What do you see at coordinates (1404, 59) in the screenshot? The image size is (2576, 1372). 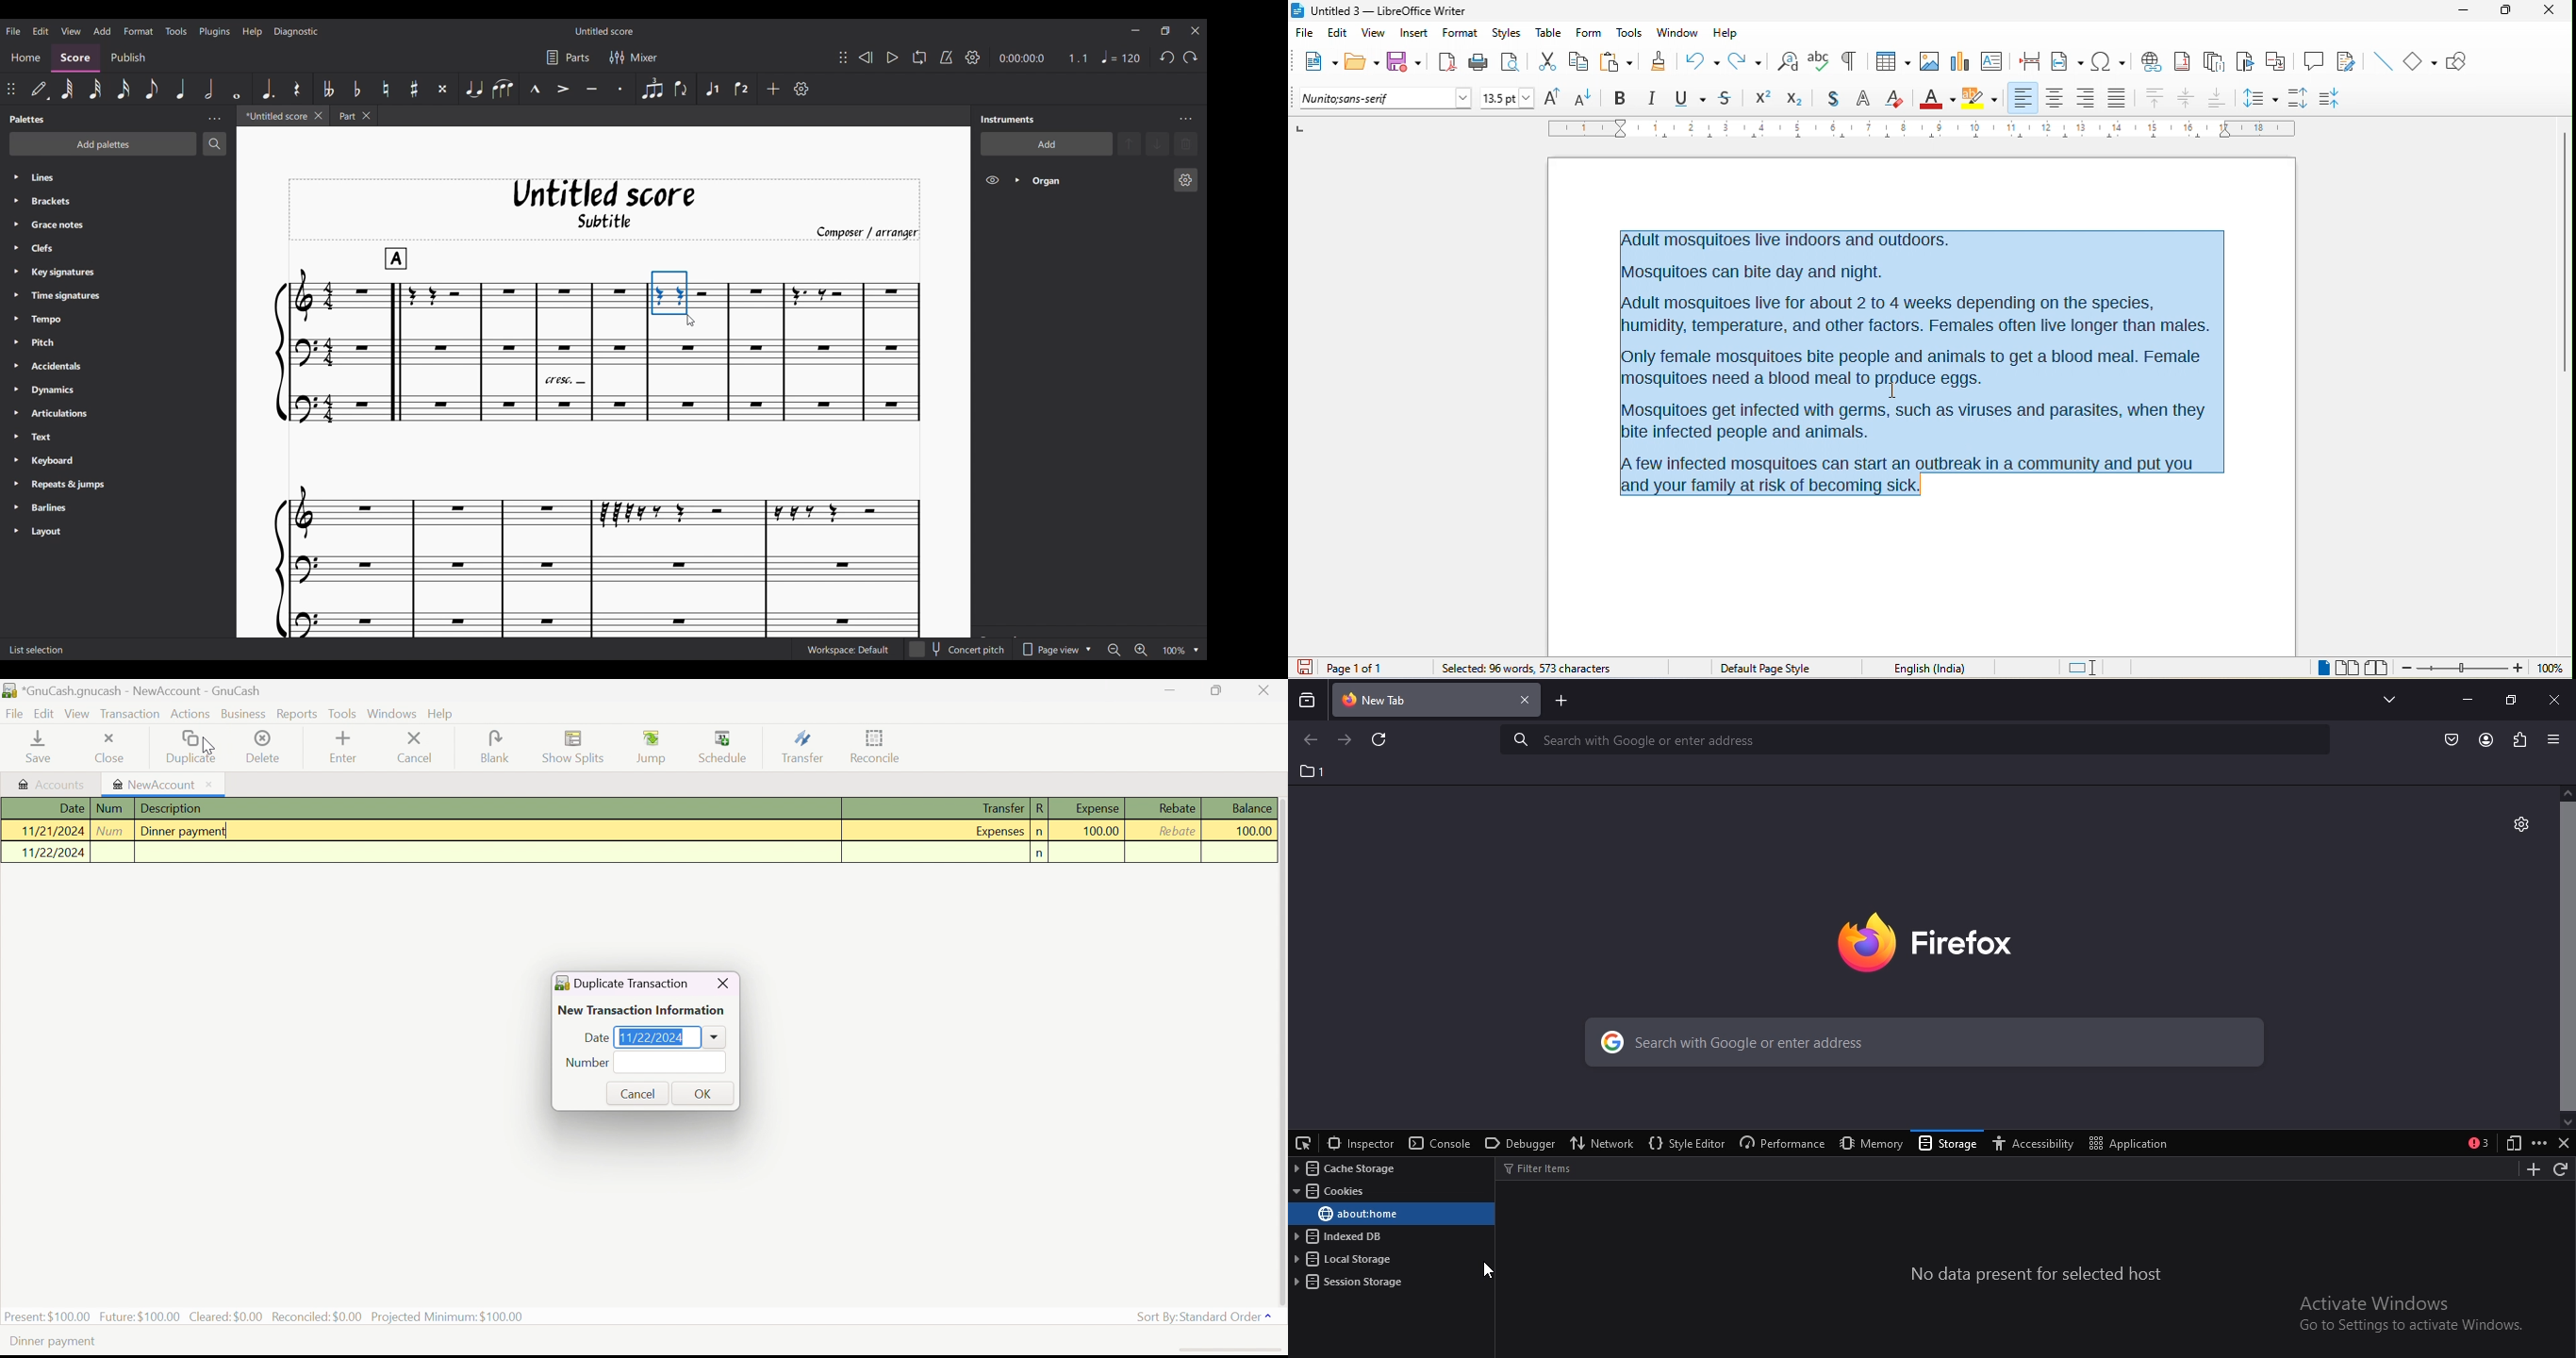 I see `save` at bounding box center [1404, 59].